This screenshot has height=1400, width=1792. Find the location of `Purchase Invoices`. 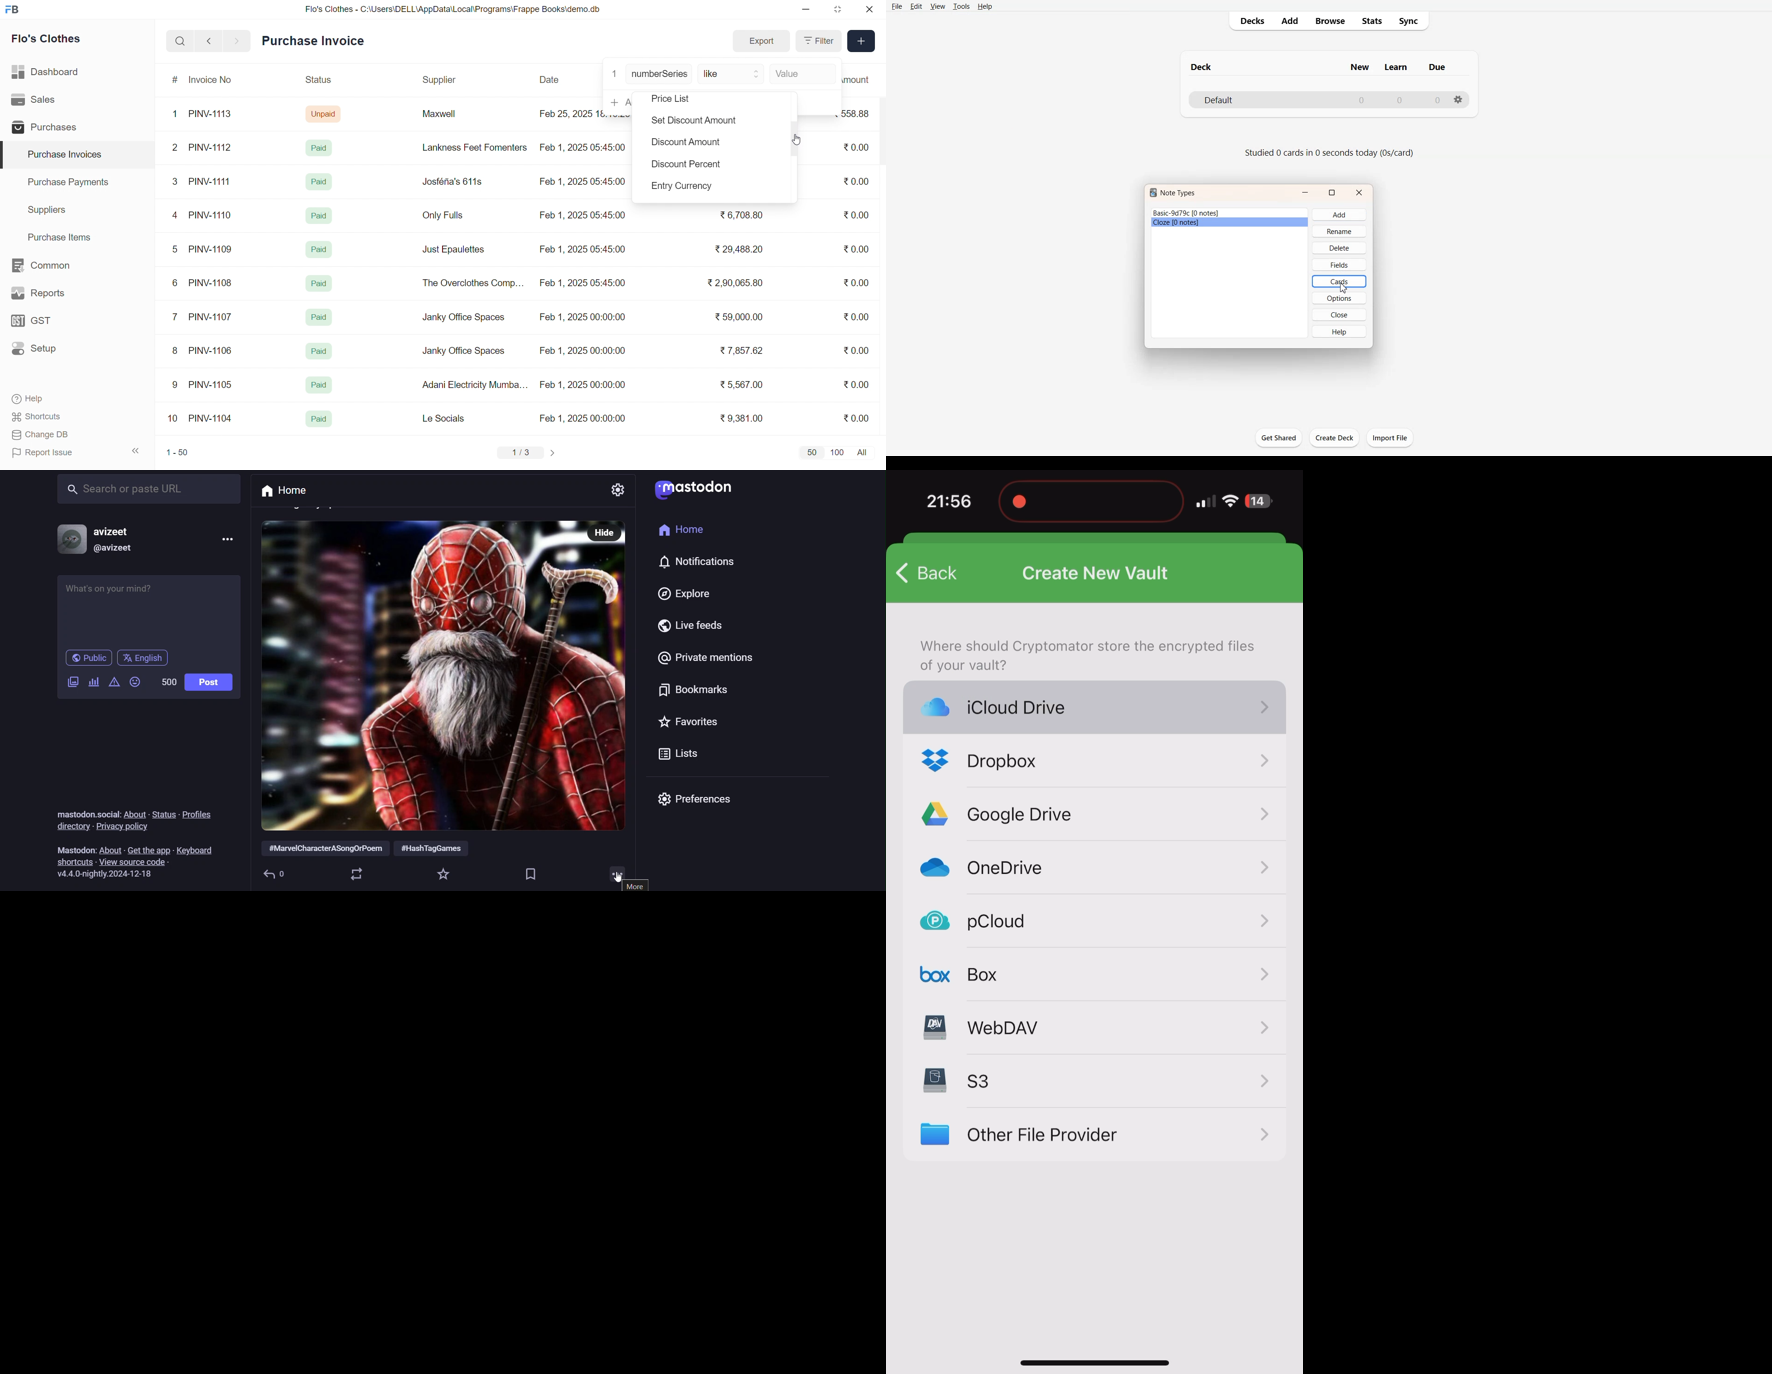

Purchase Invoices is located at coordinates (63, 155).